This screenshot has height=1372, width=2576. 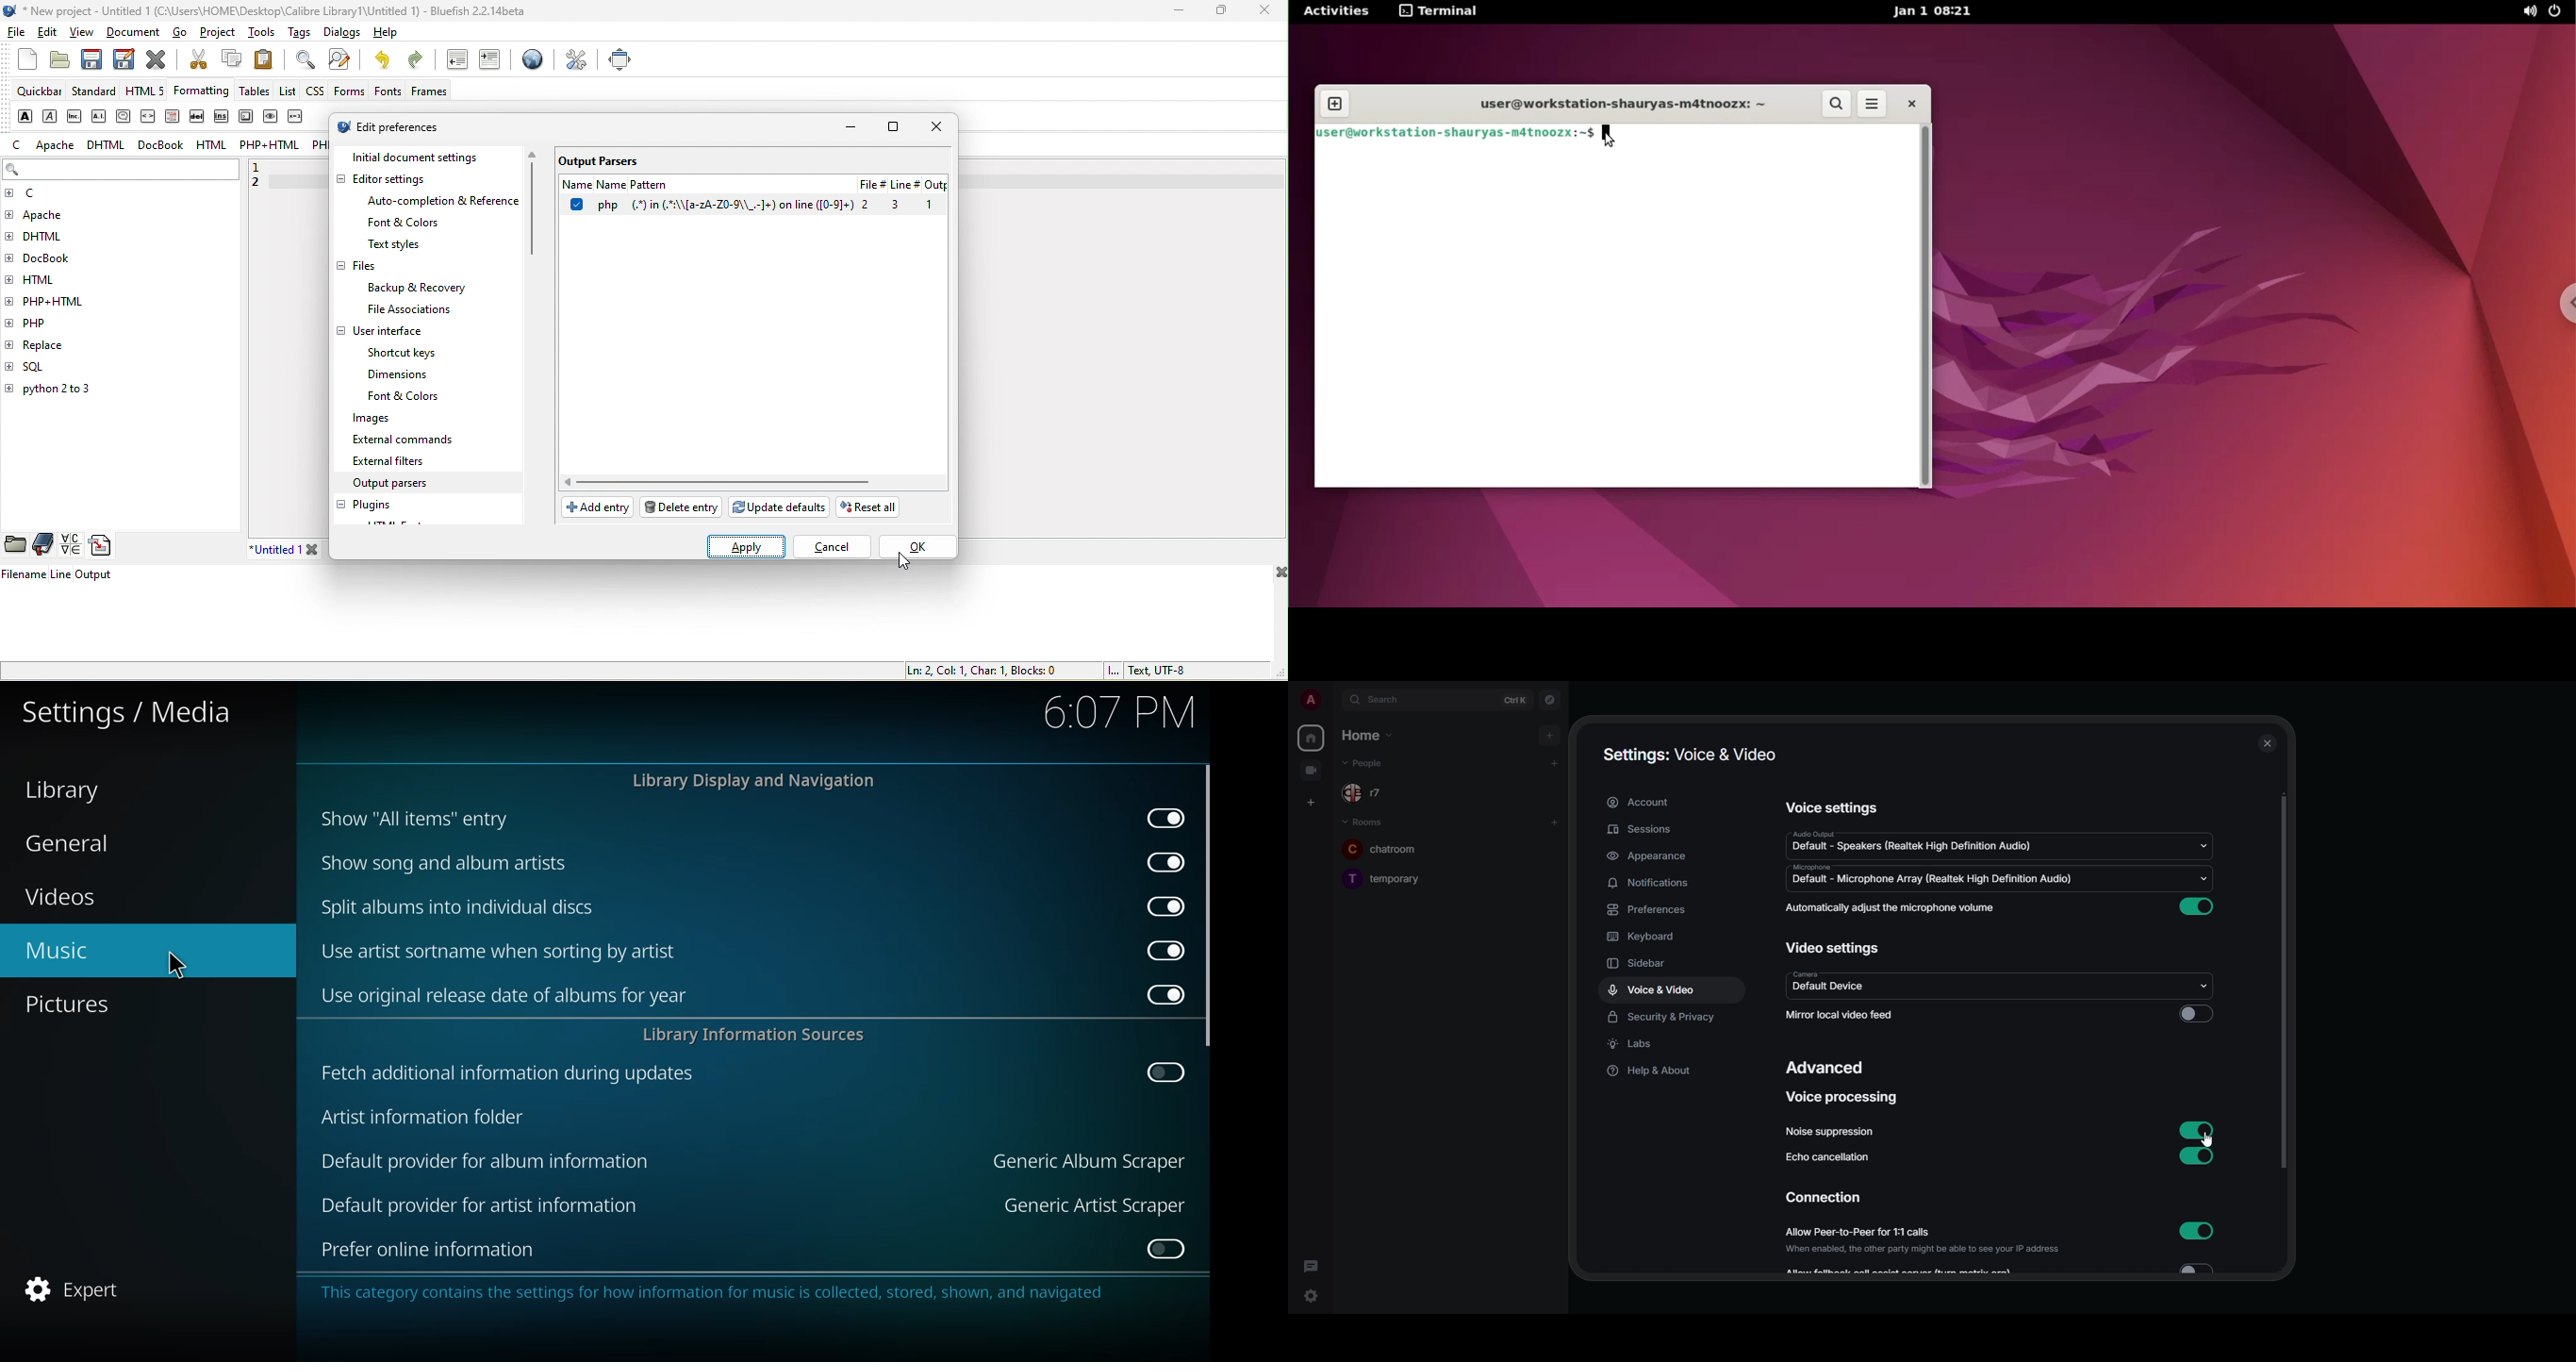 I want to click on expand, so click(x=1335, y=701).